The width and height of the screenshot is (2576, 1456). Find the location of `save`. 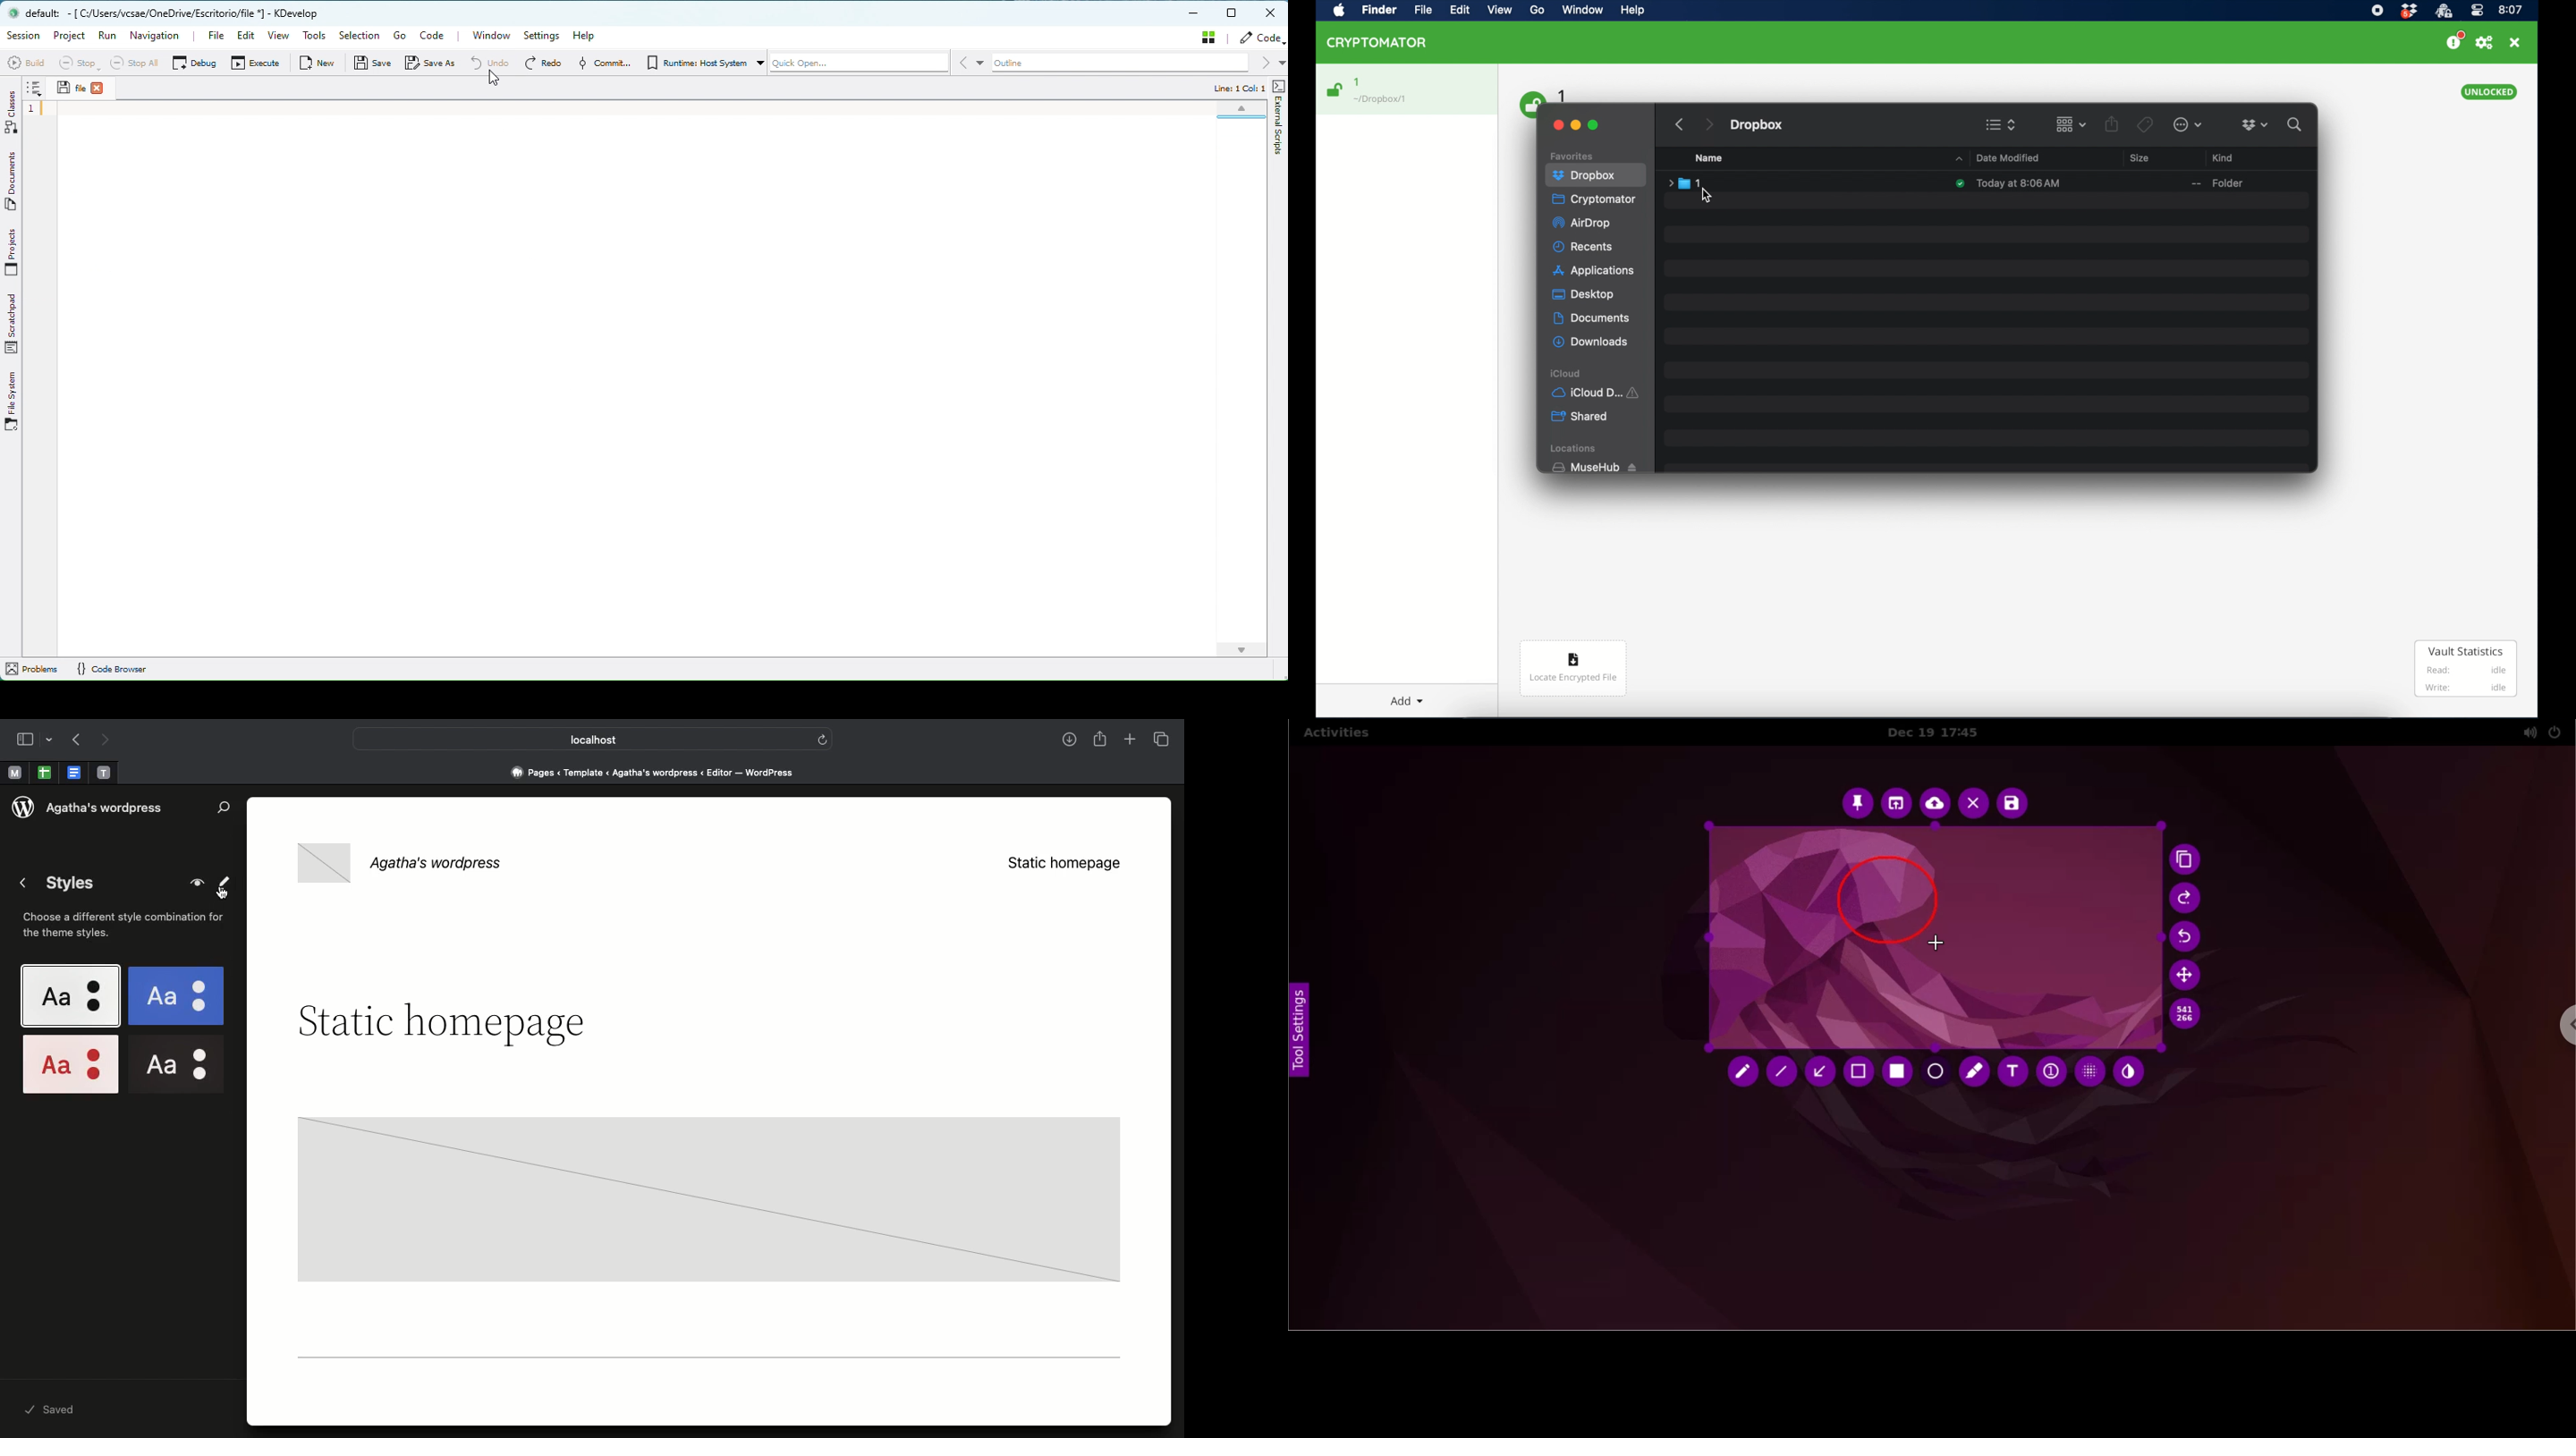

save is located at coordinates (2012, 804).